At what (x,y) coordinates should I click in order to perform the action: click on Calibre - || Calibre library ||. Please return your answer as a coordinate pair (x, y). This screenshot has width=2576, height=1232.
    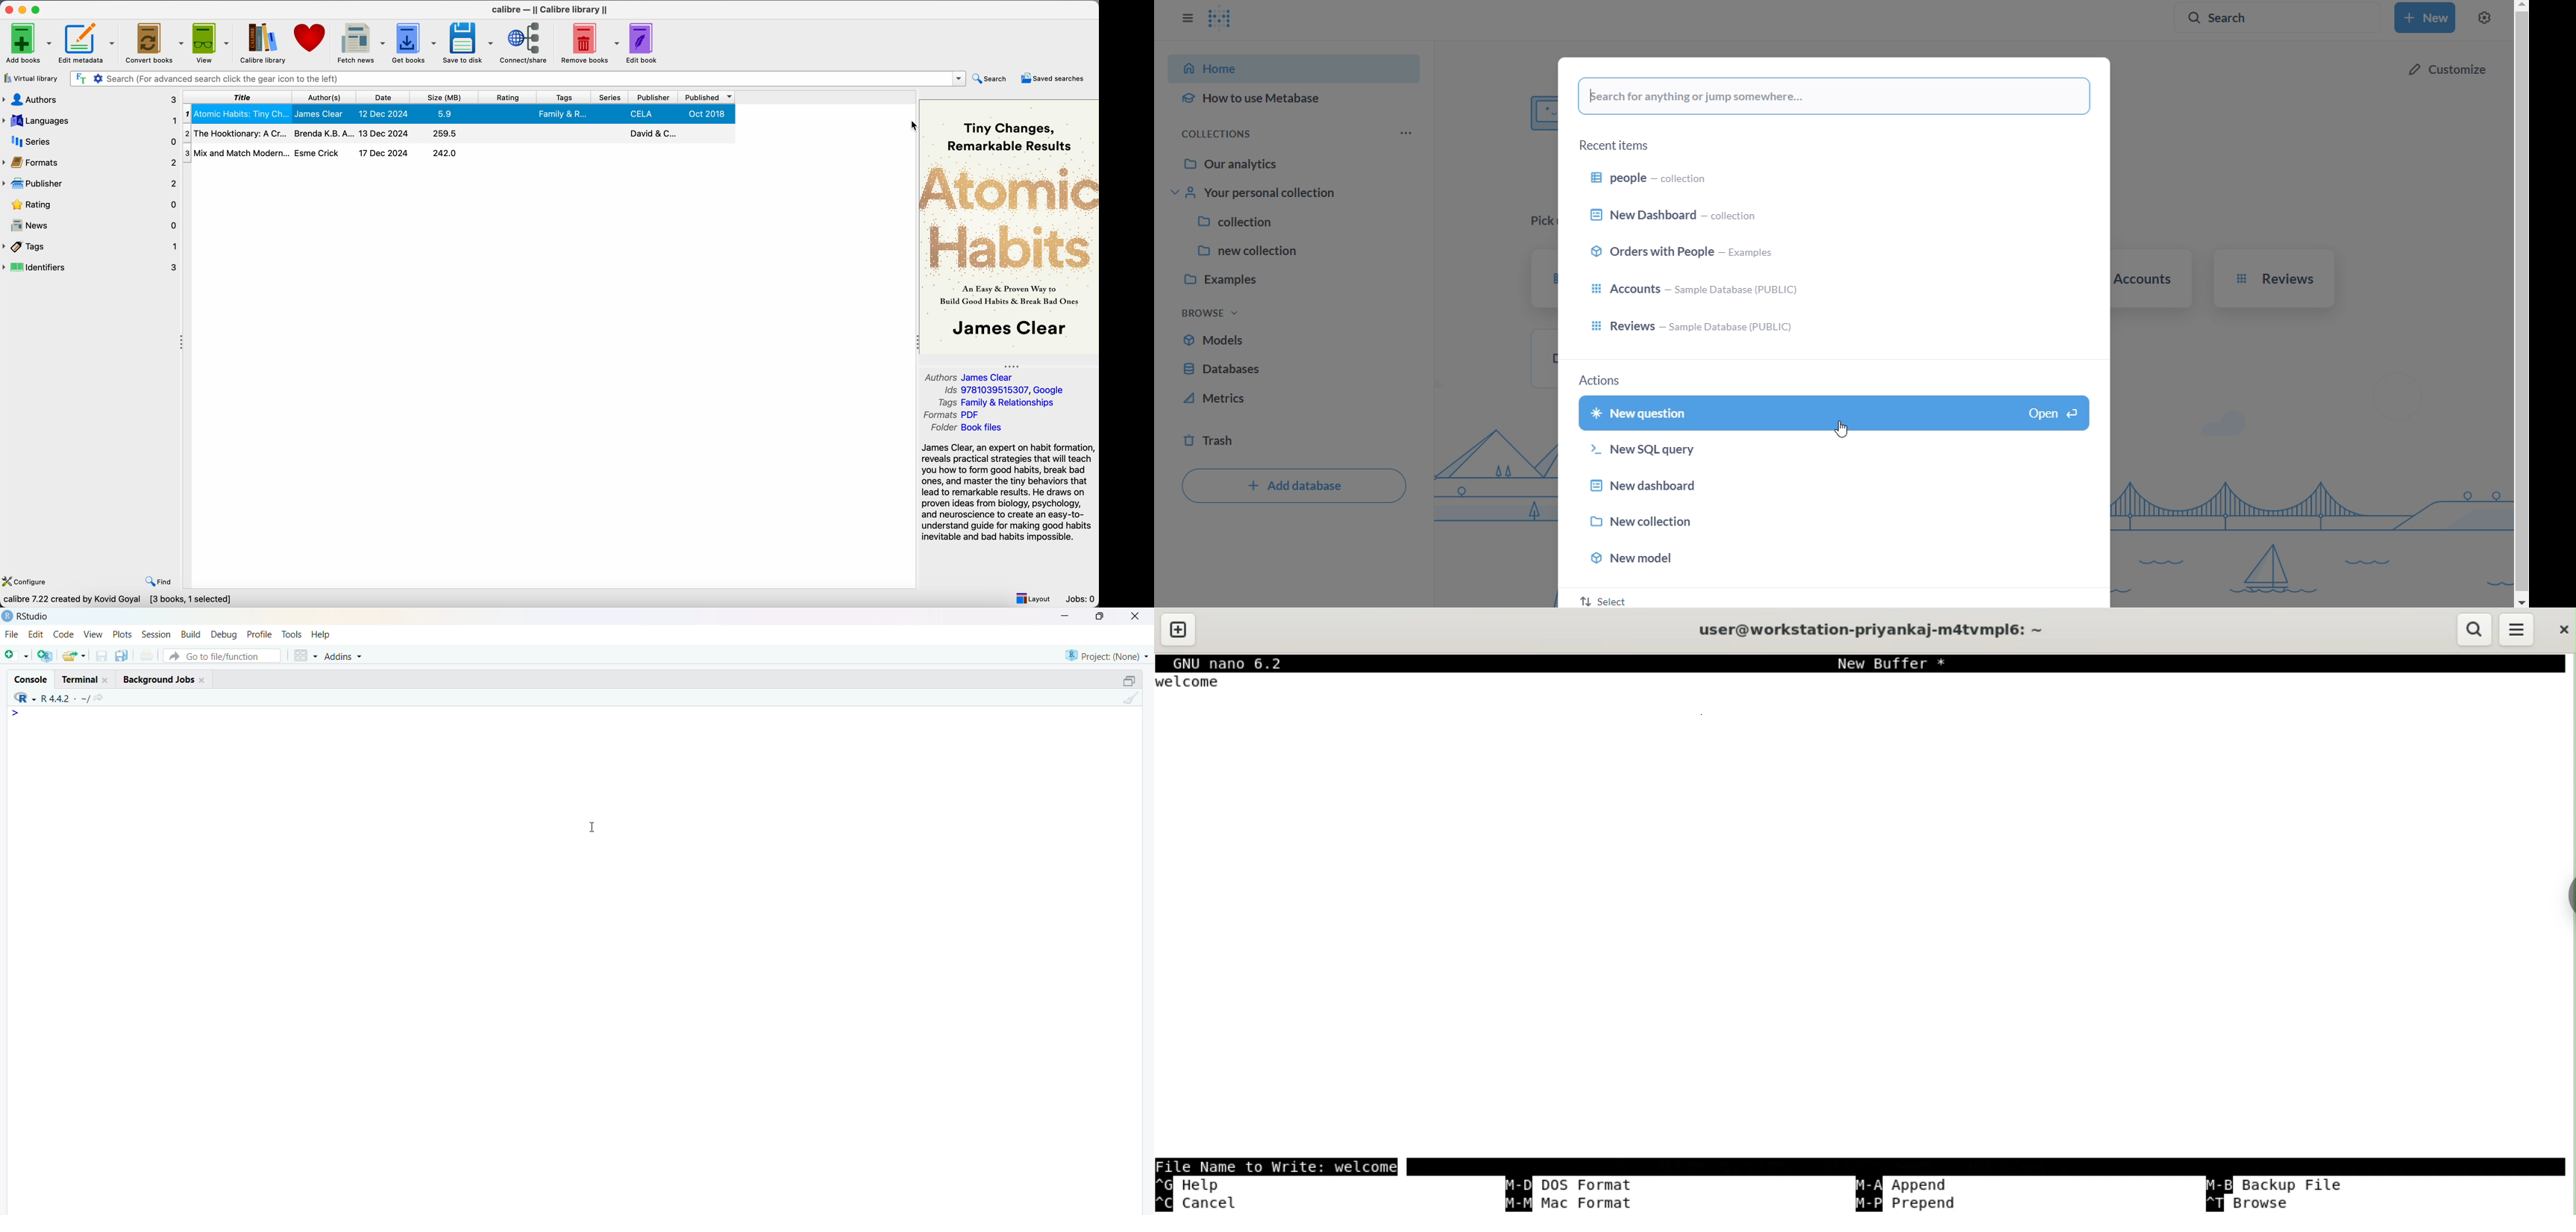
    Looking at the image, I should click on (547, 10).